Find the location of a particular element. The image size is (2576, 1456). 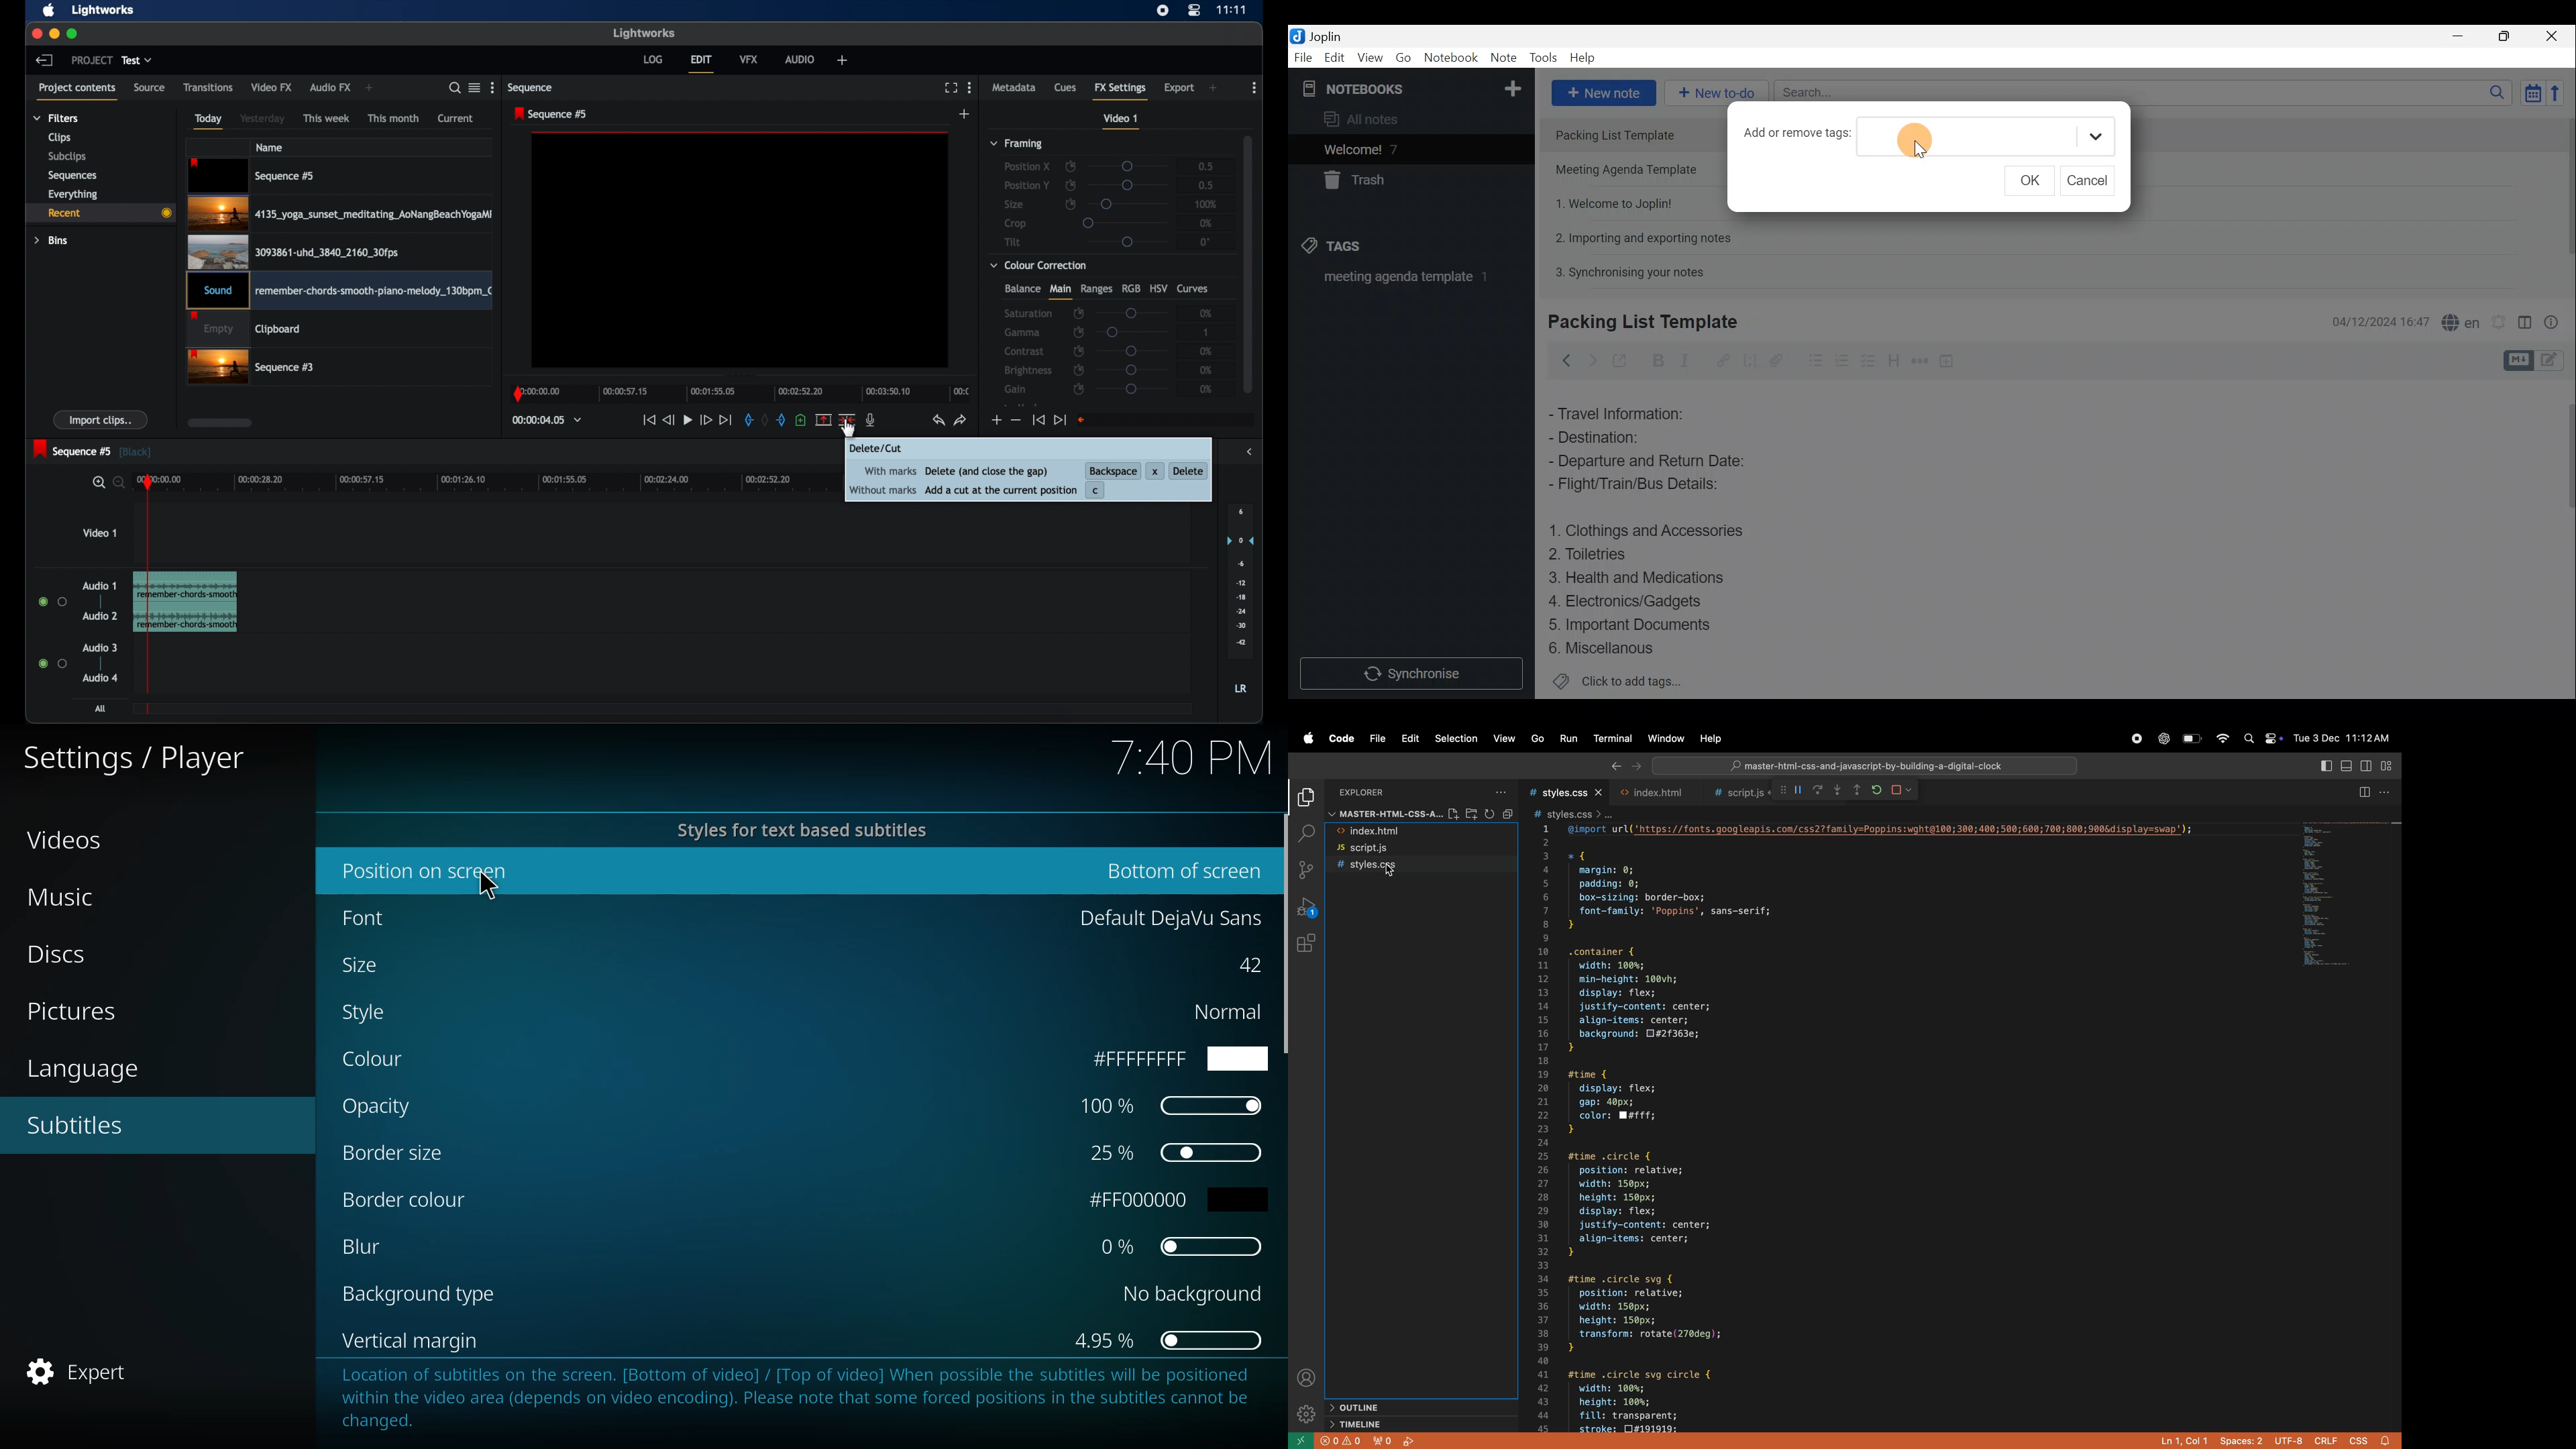

Miscellanous is located at coordinates (1603, 648).